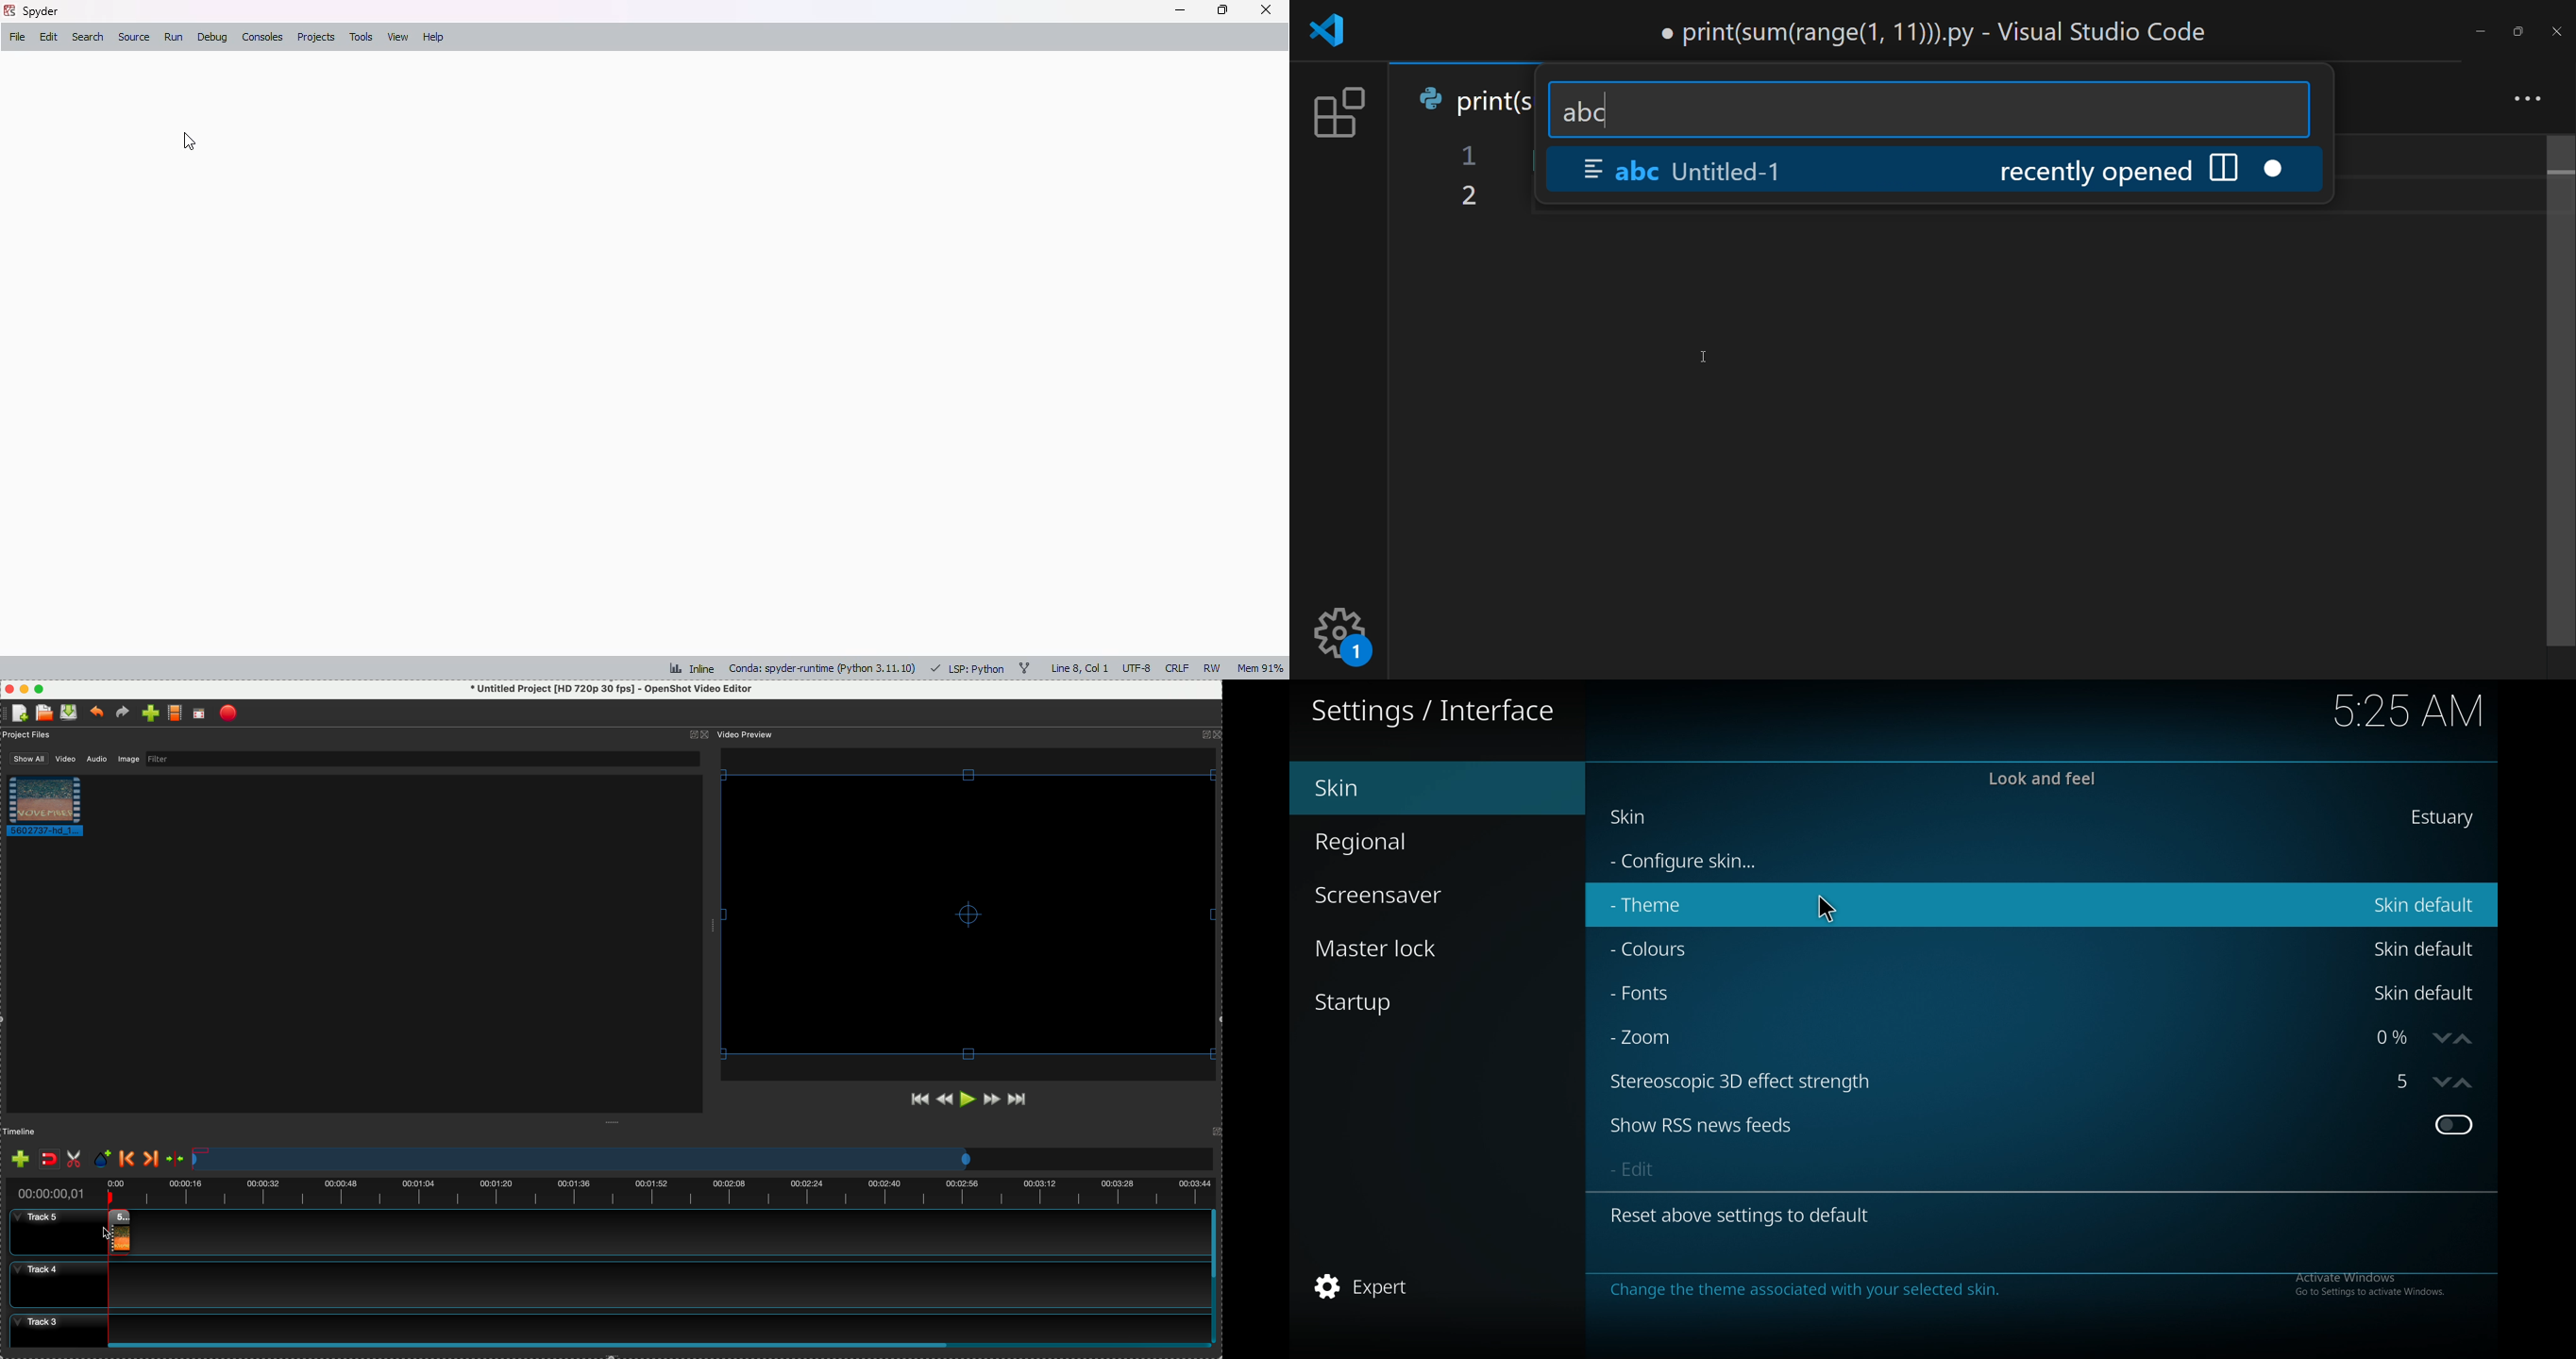  What do you see at coordinates (1266, 9) in the screenshot?
I see `close` at bounding box center [1266, 9].